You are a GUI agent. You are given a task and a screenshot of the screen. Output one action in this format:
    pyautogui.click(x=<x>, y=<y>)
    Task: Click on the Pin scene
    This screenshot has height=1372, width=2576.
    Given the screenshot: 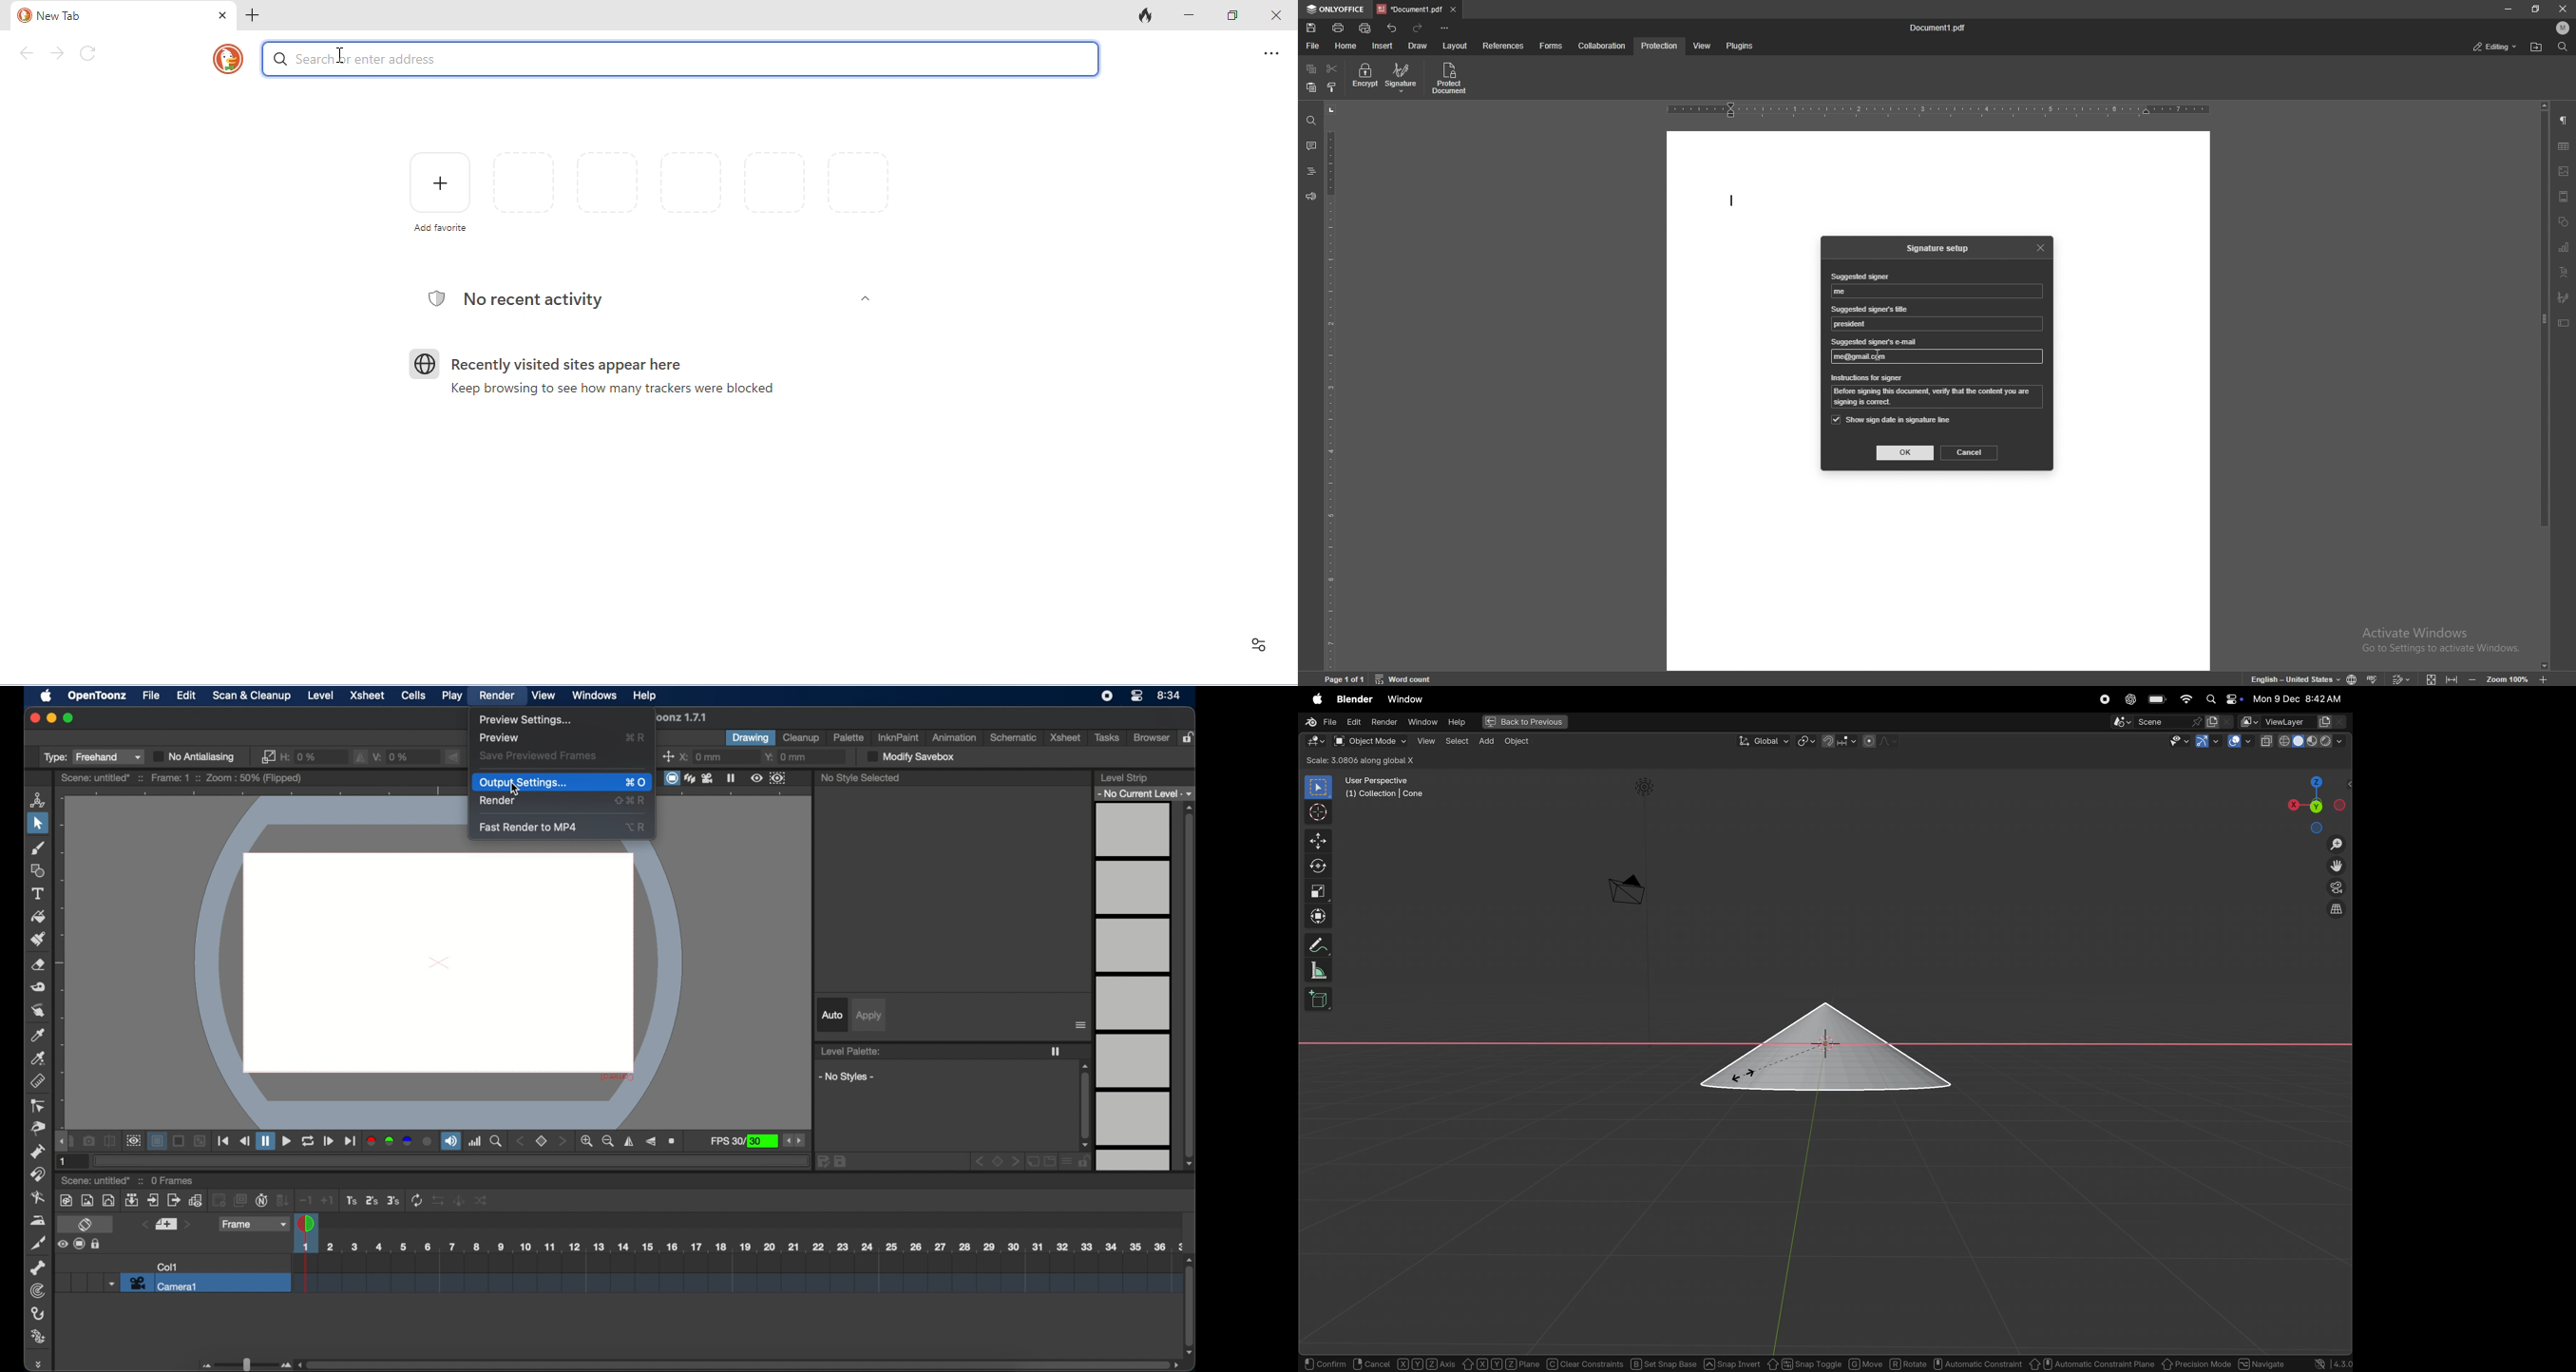 What is the action you would take?
    pyautogui.click(x=2155, y=722)
    